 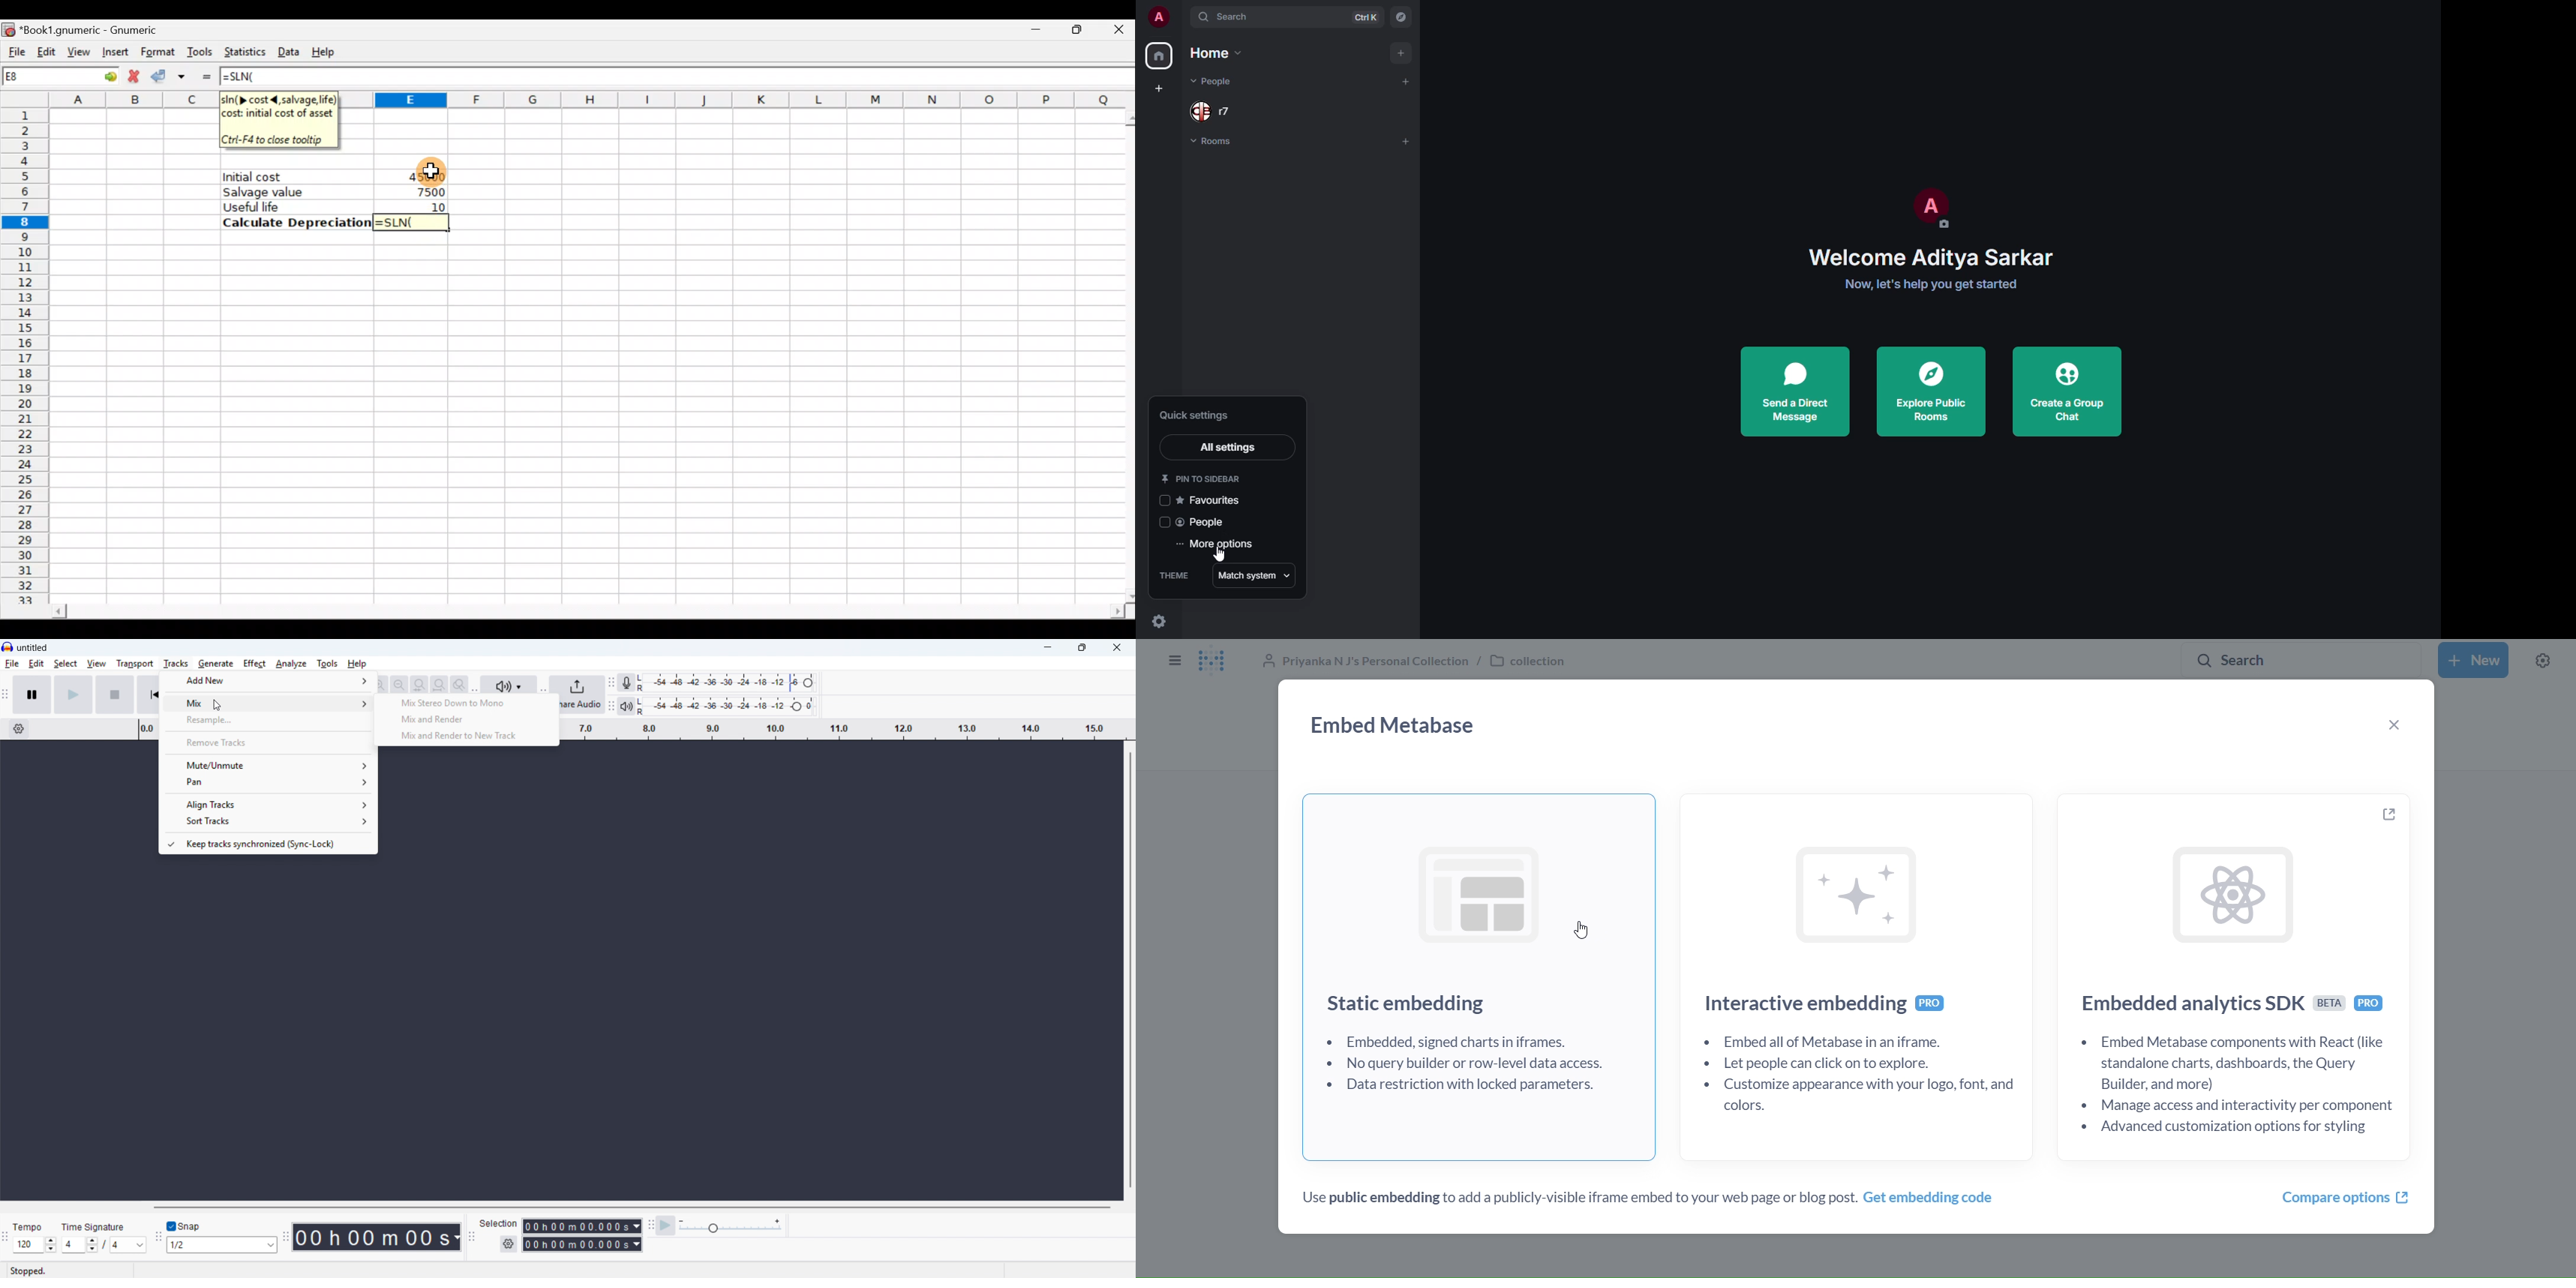 I want to click on Recording metre toolbar , so click(x=611, y=683).